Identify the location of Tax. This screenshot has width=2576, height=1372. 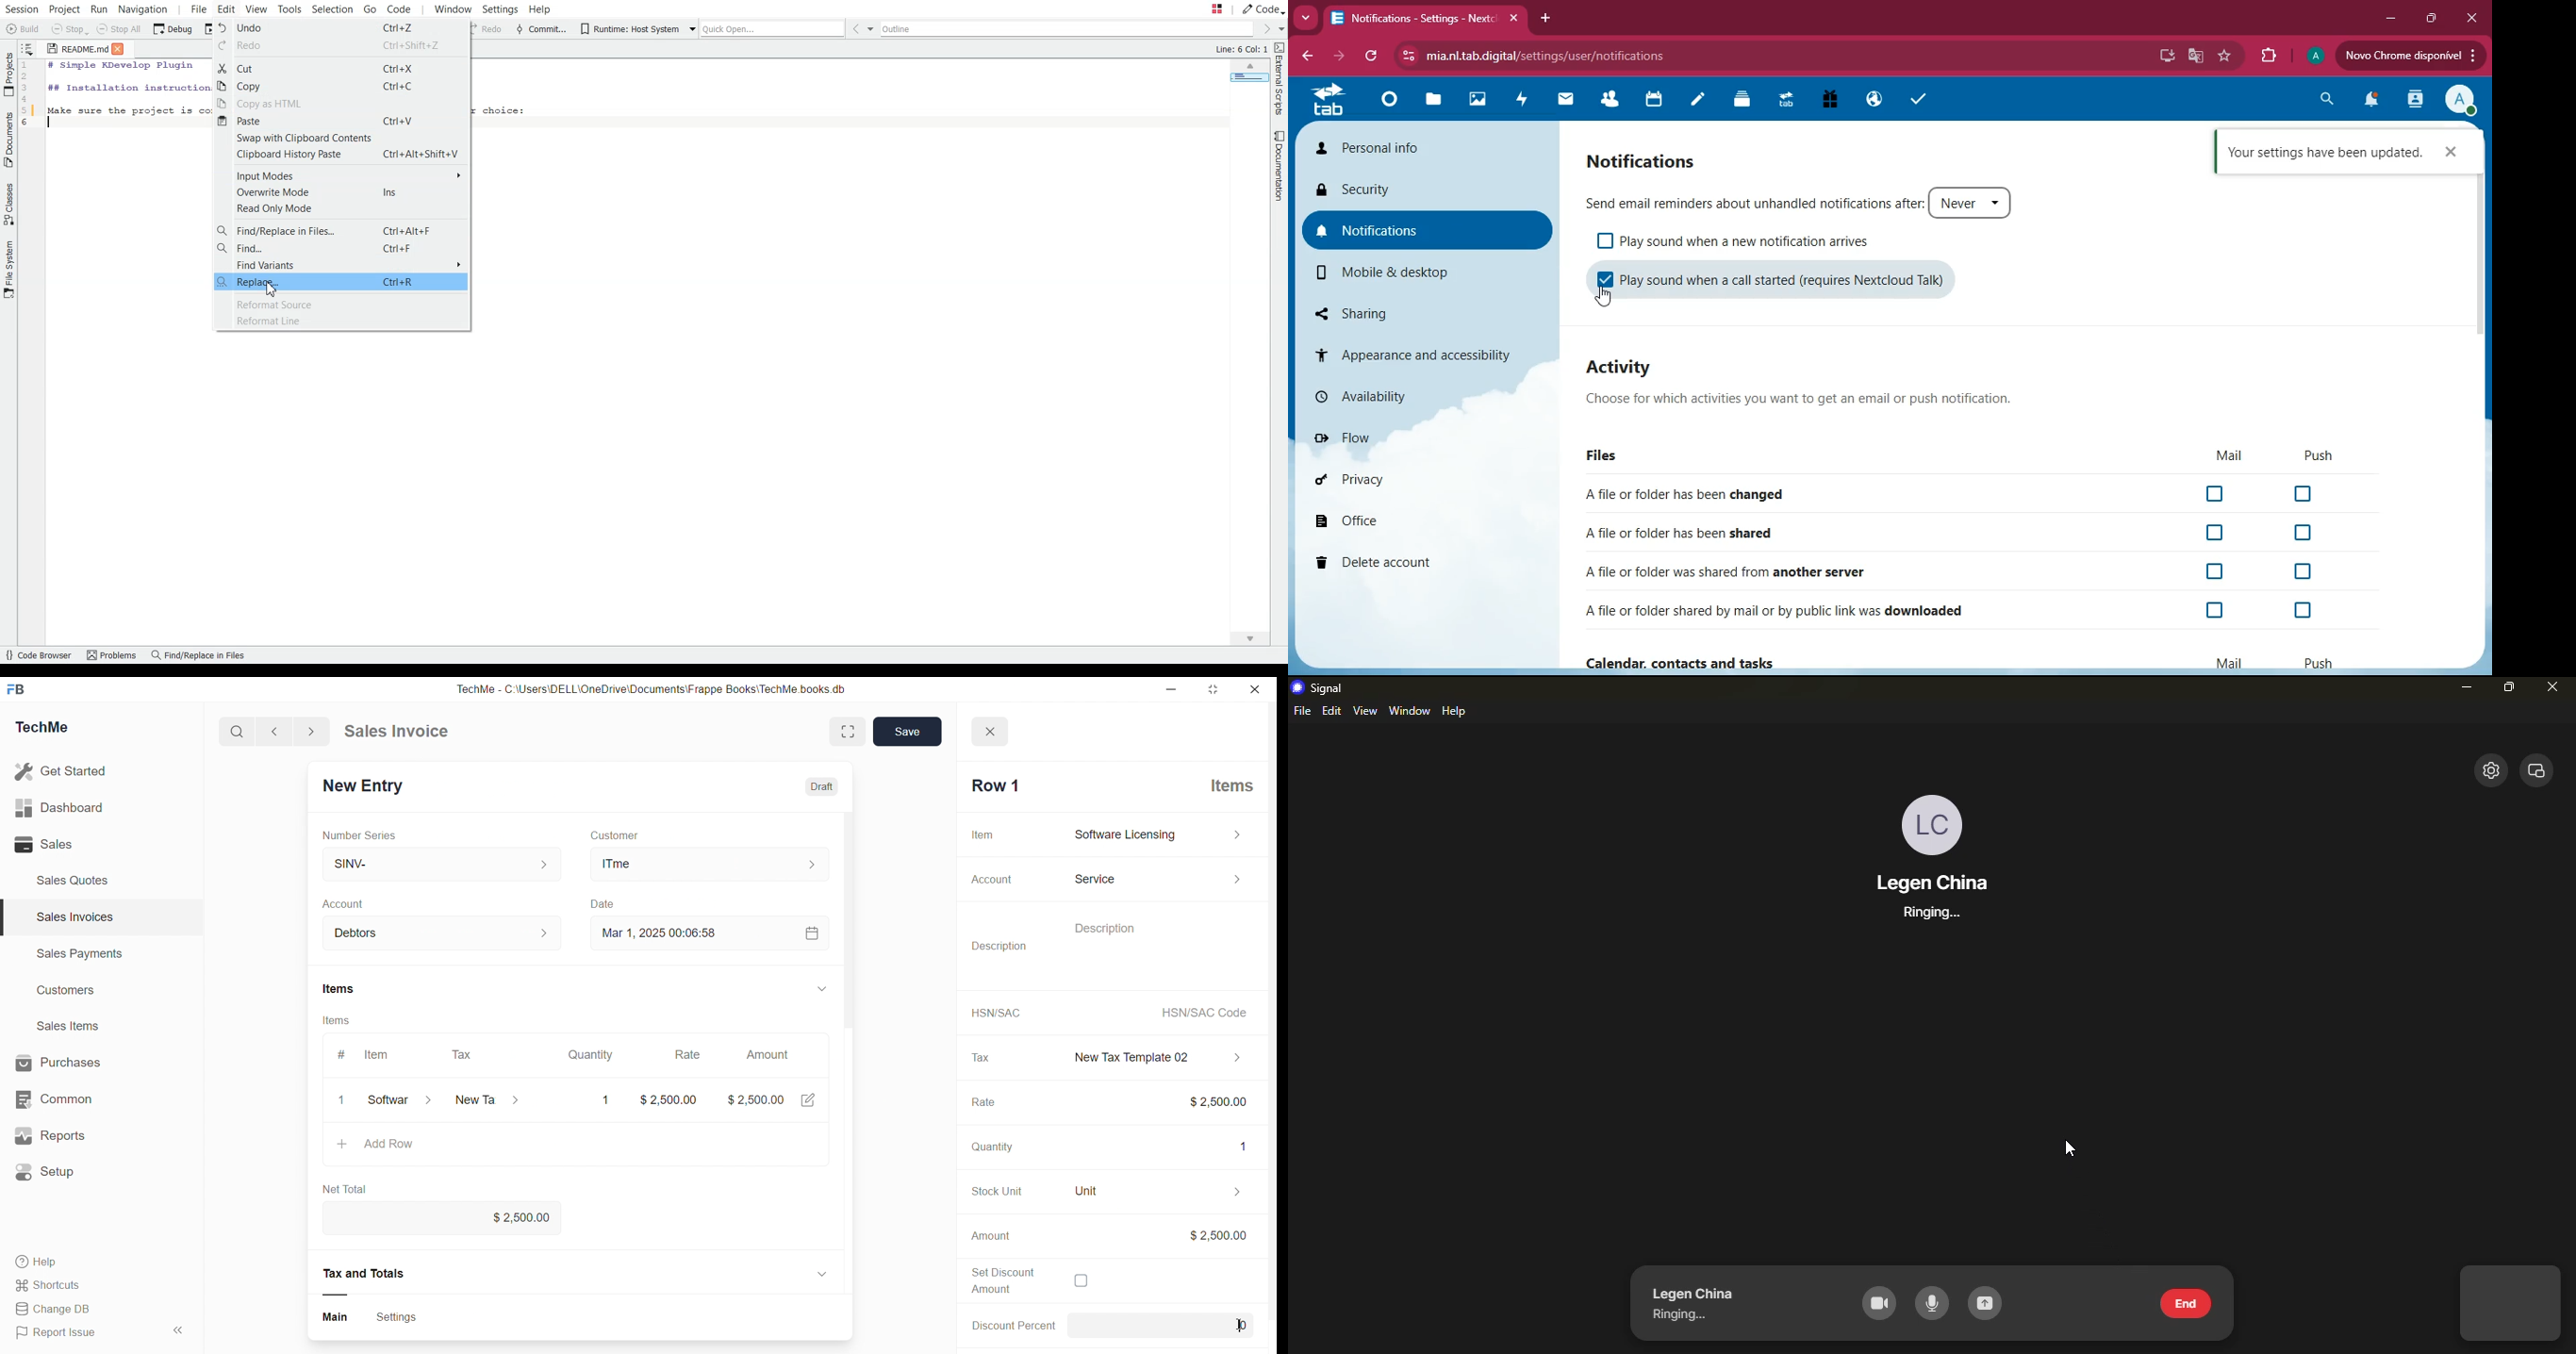
(979, 1057).